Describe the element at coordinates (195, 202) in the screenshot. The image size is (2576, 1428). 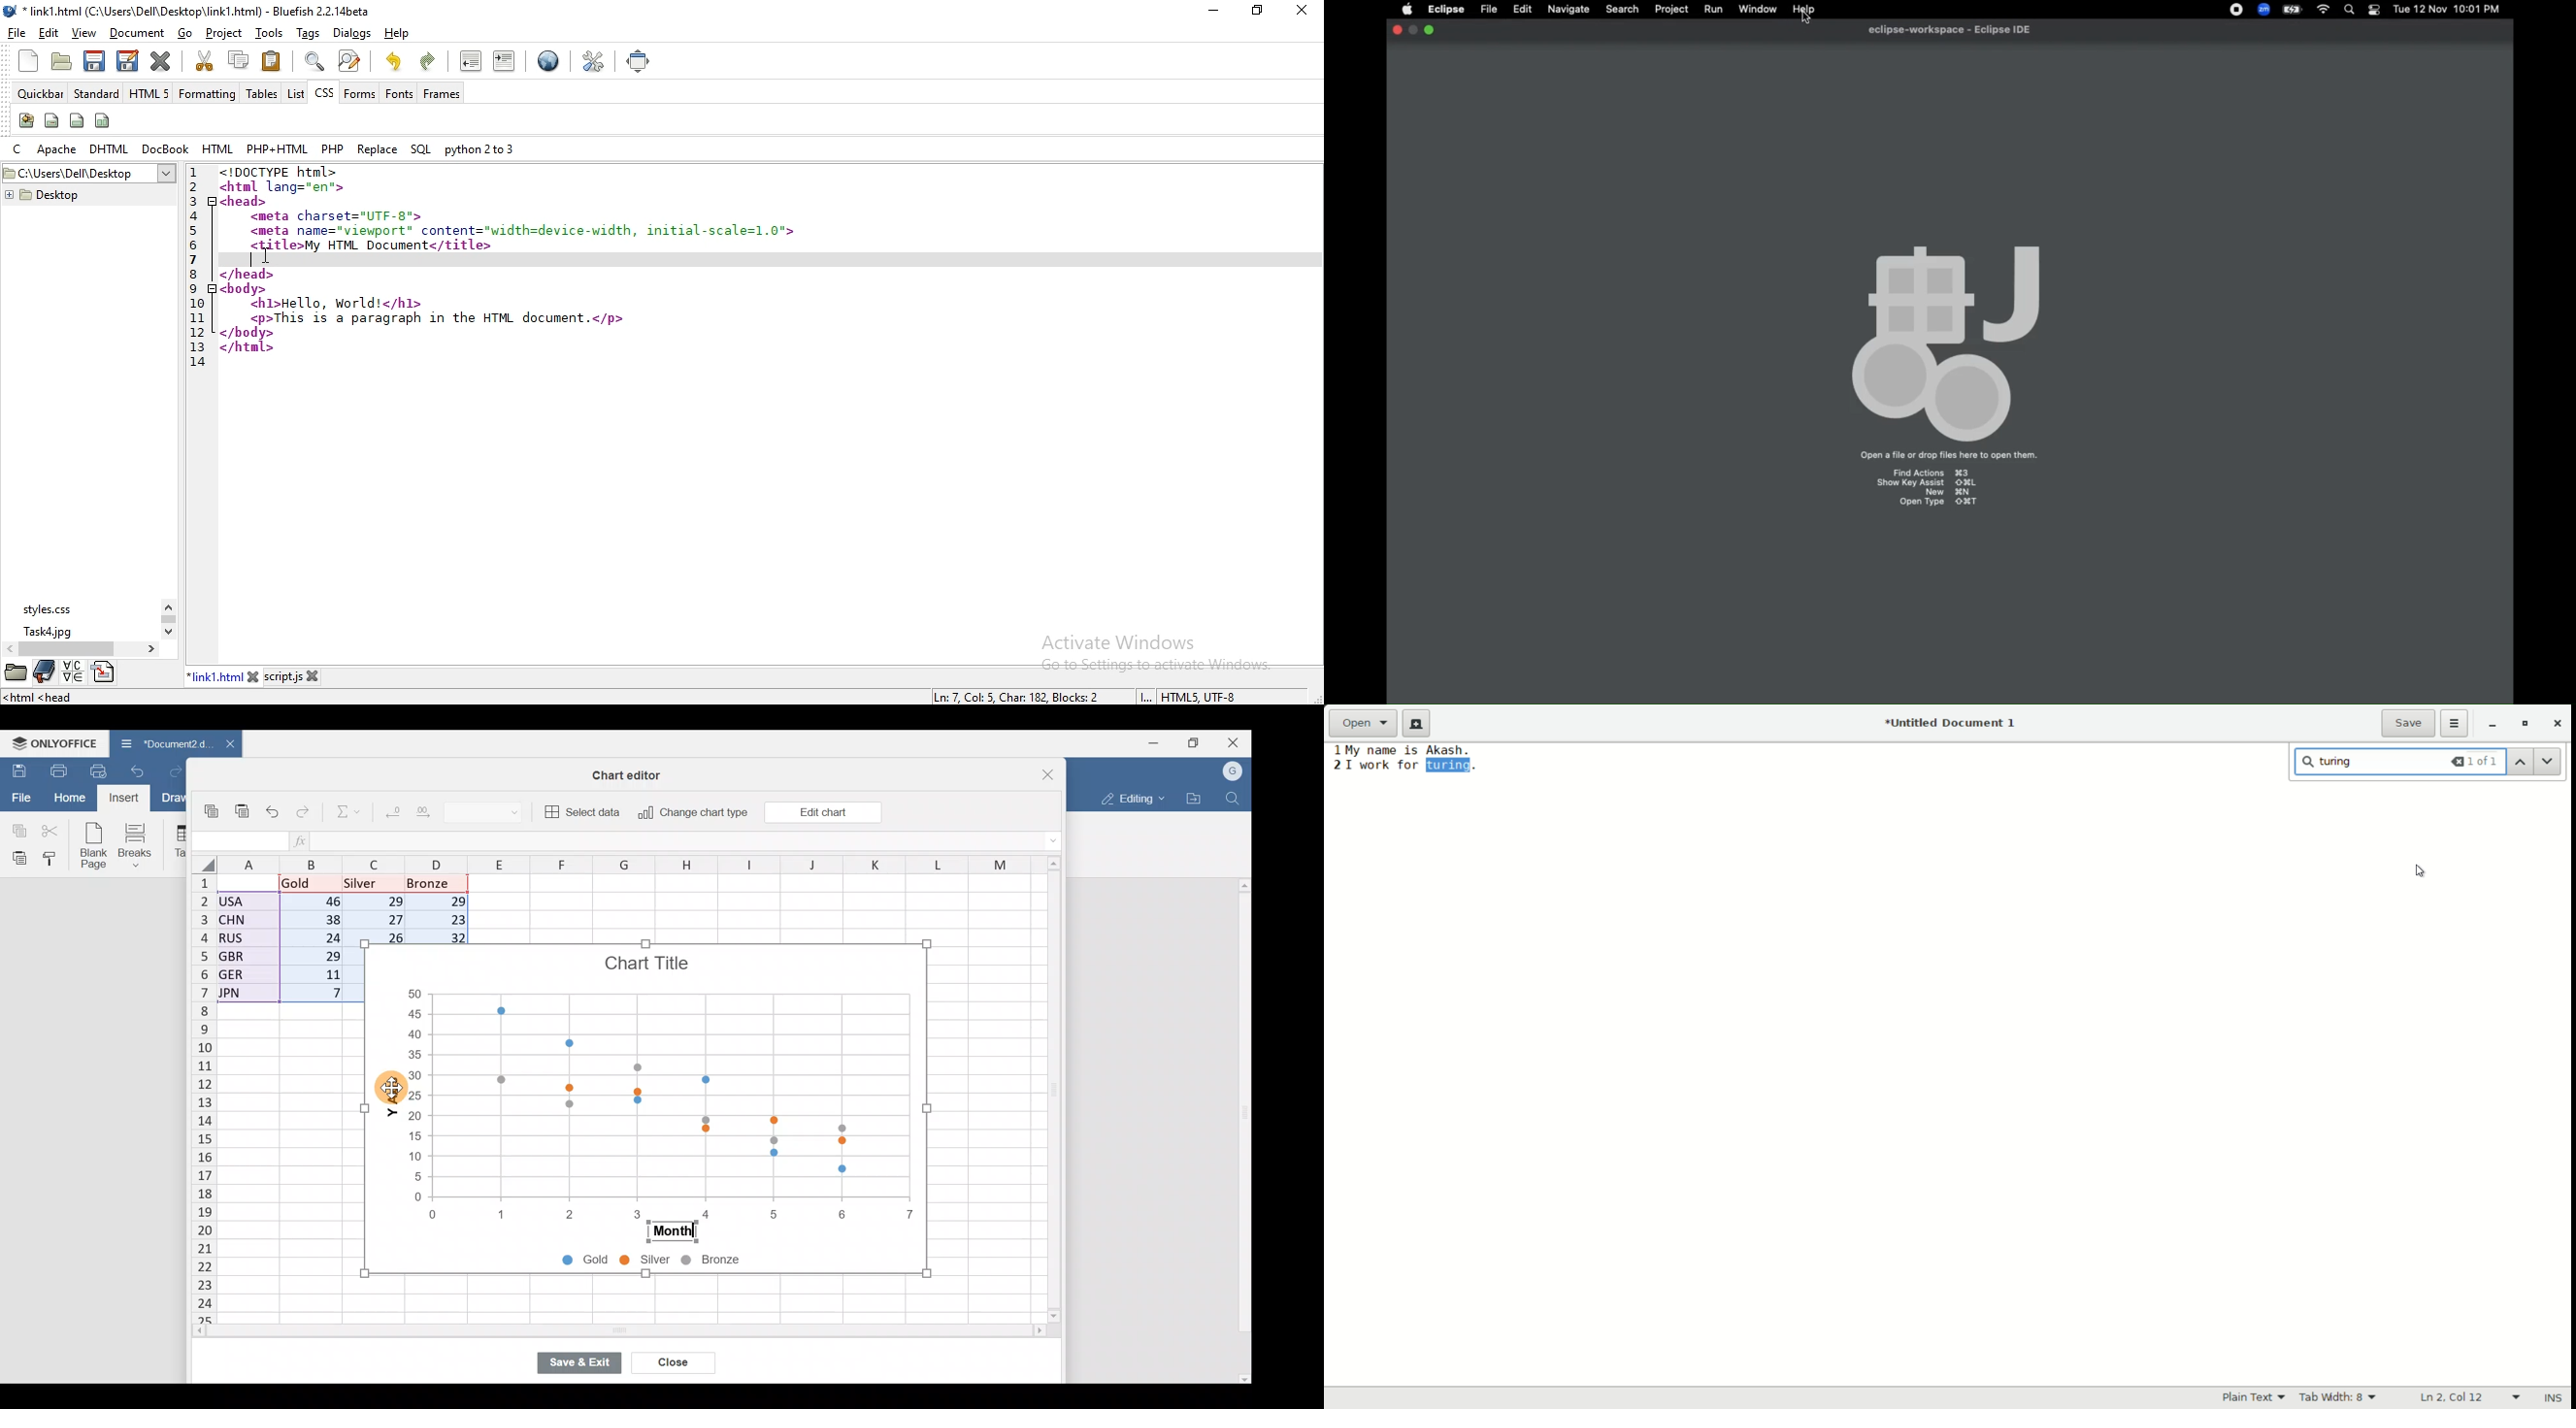
I see `3` at that location.